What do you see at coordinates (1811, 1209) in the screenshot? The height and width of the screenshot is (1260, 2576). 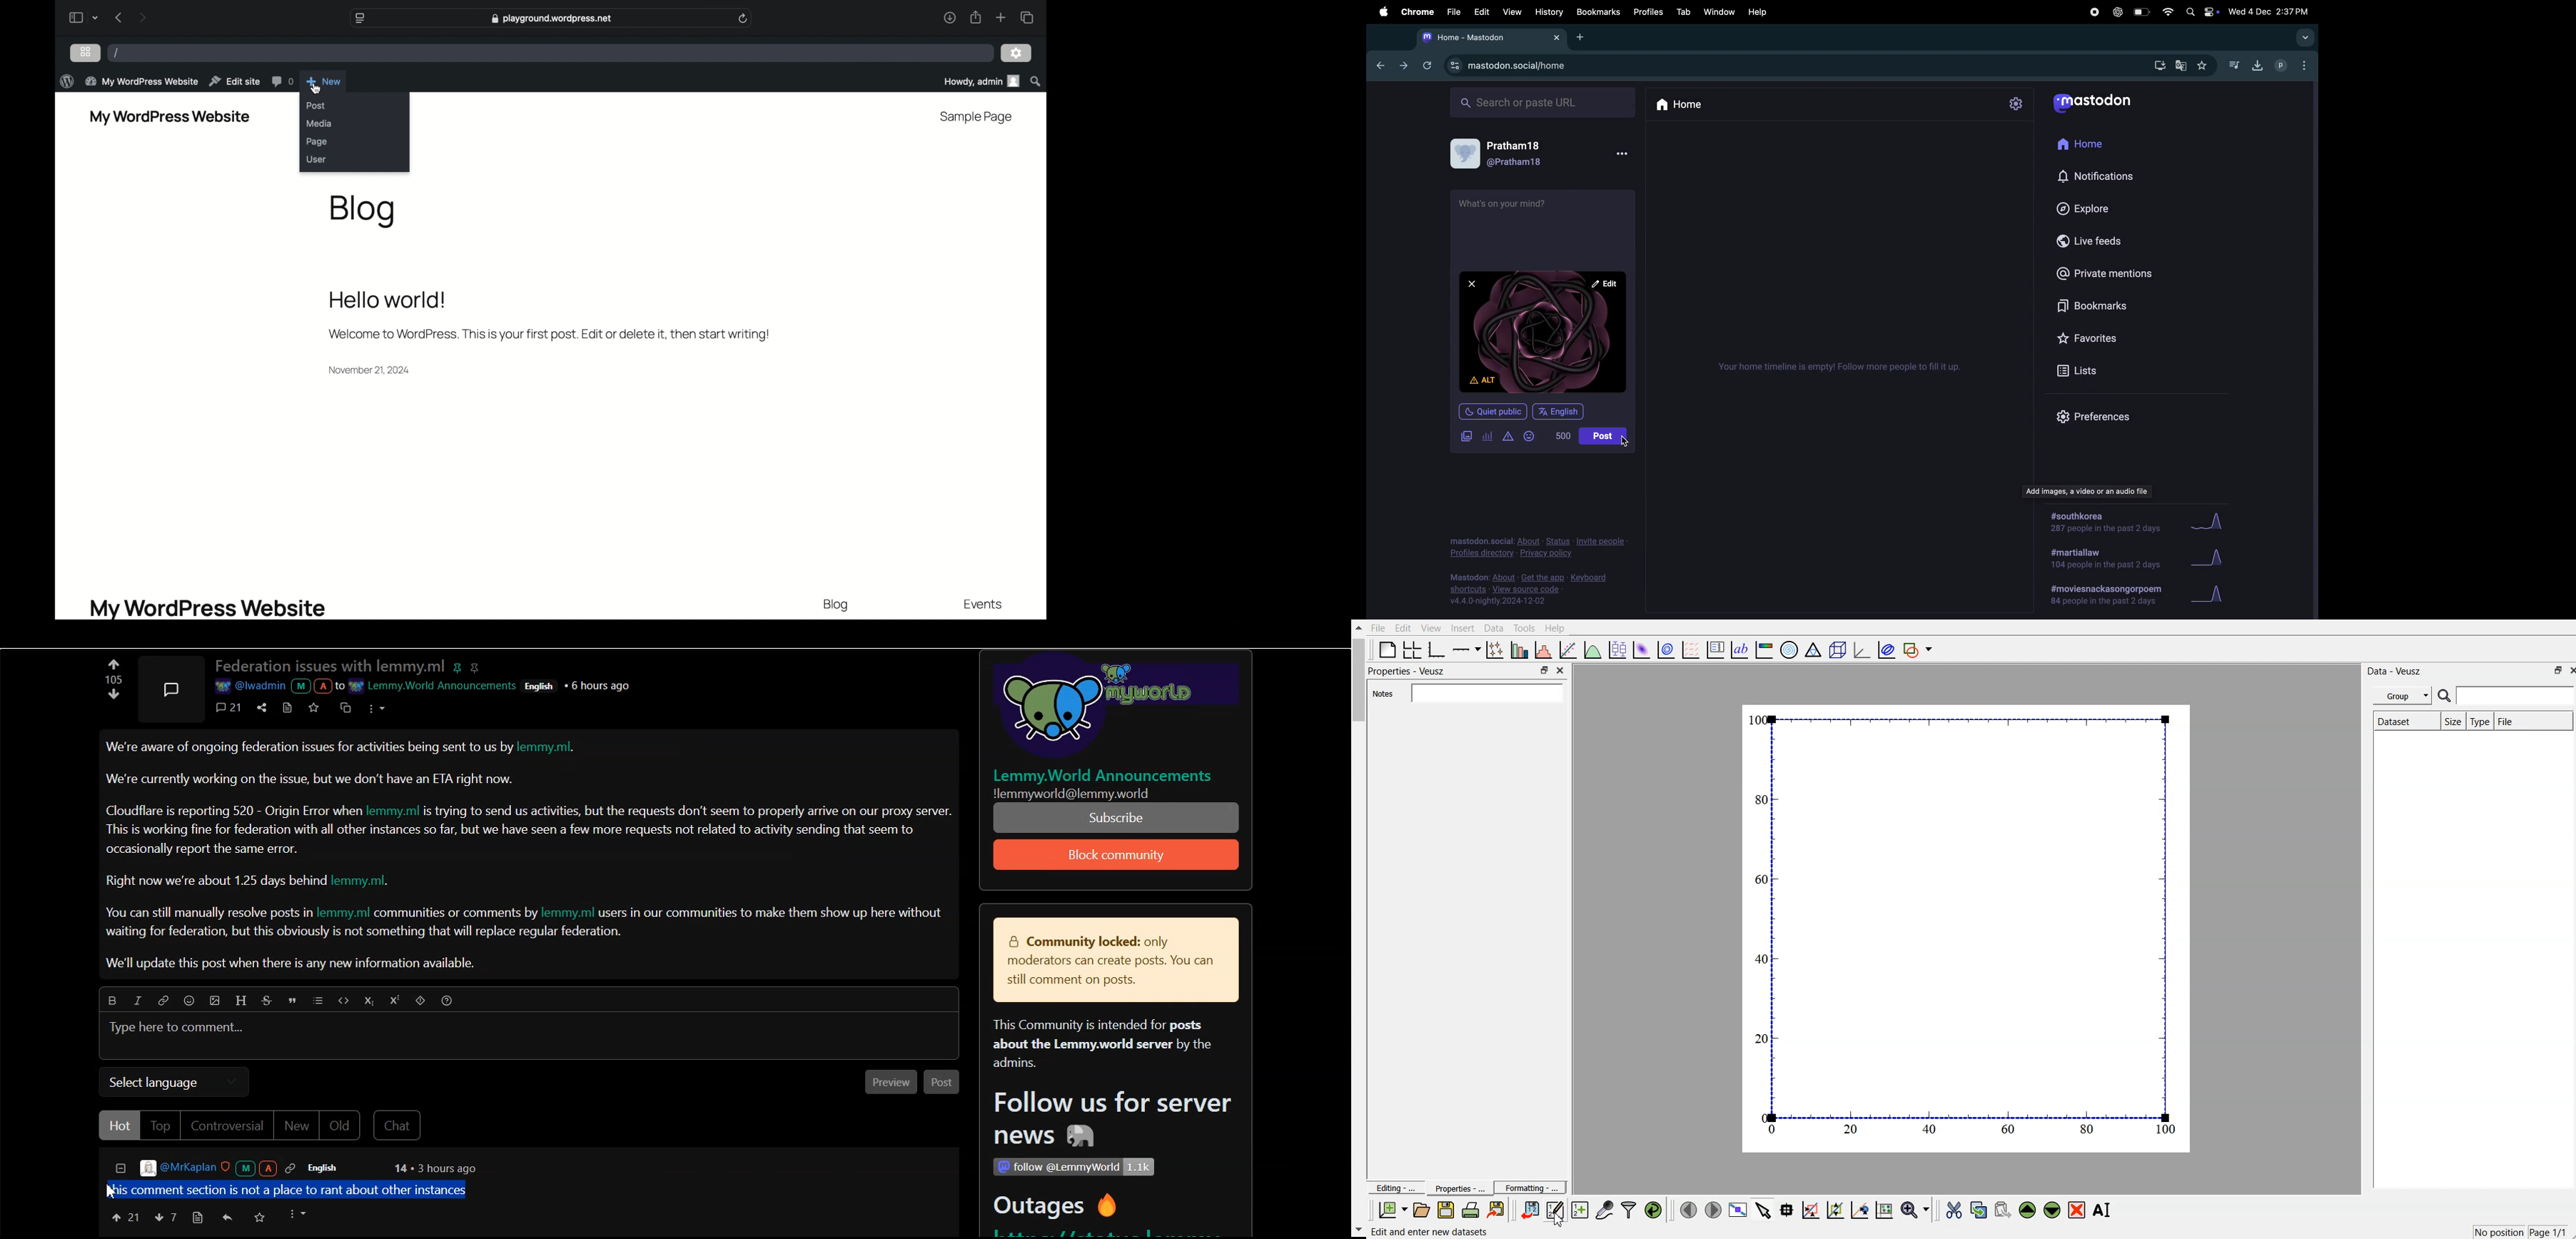 I see `click to draw rectangle` at bounding box center [1811, 1209].